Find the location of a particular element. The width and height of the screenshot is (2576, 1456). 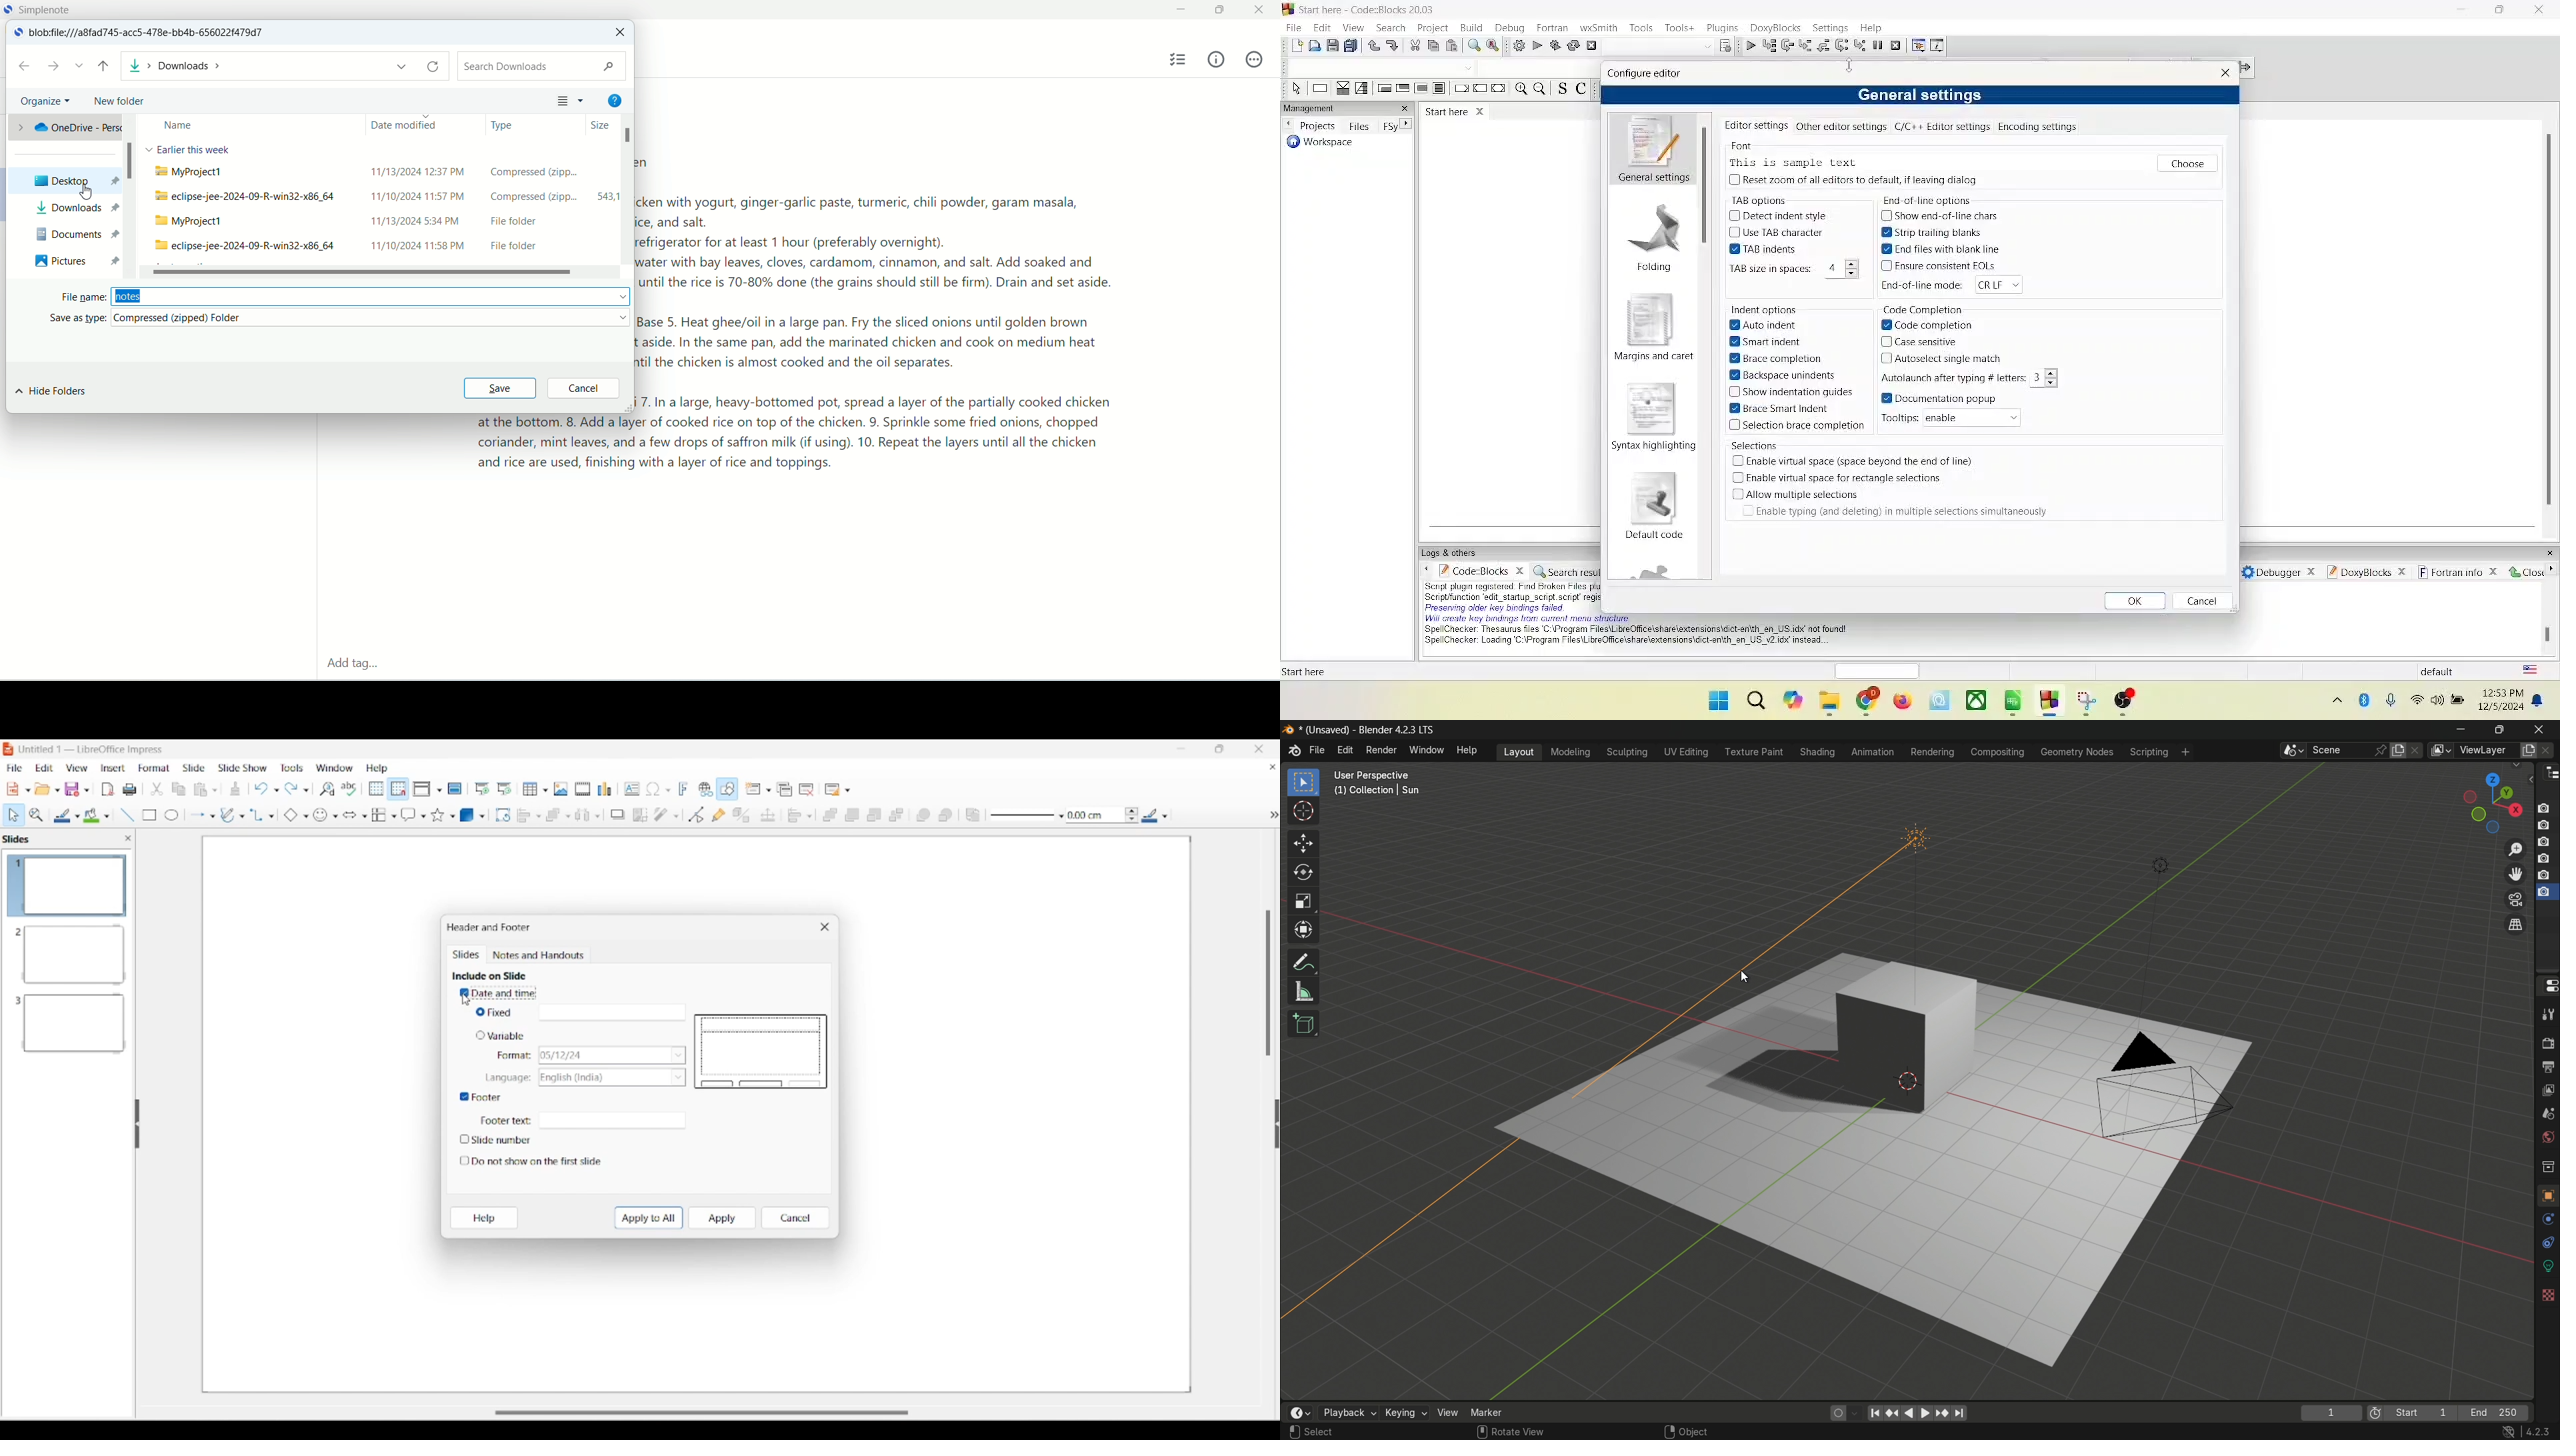

enable virtual space is located at coordinates (1859, 462).